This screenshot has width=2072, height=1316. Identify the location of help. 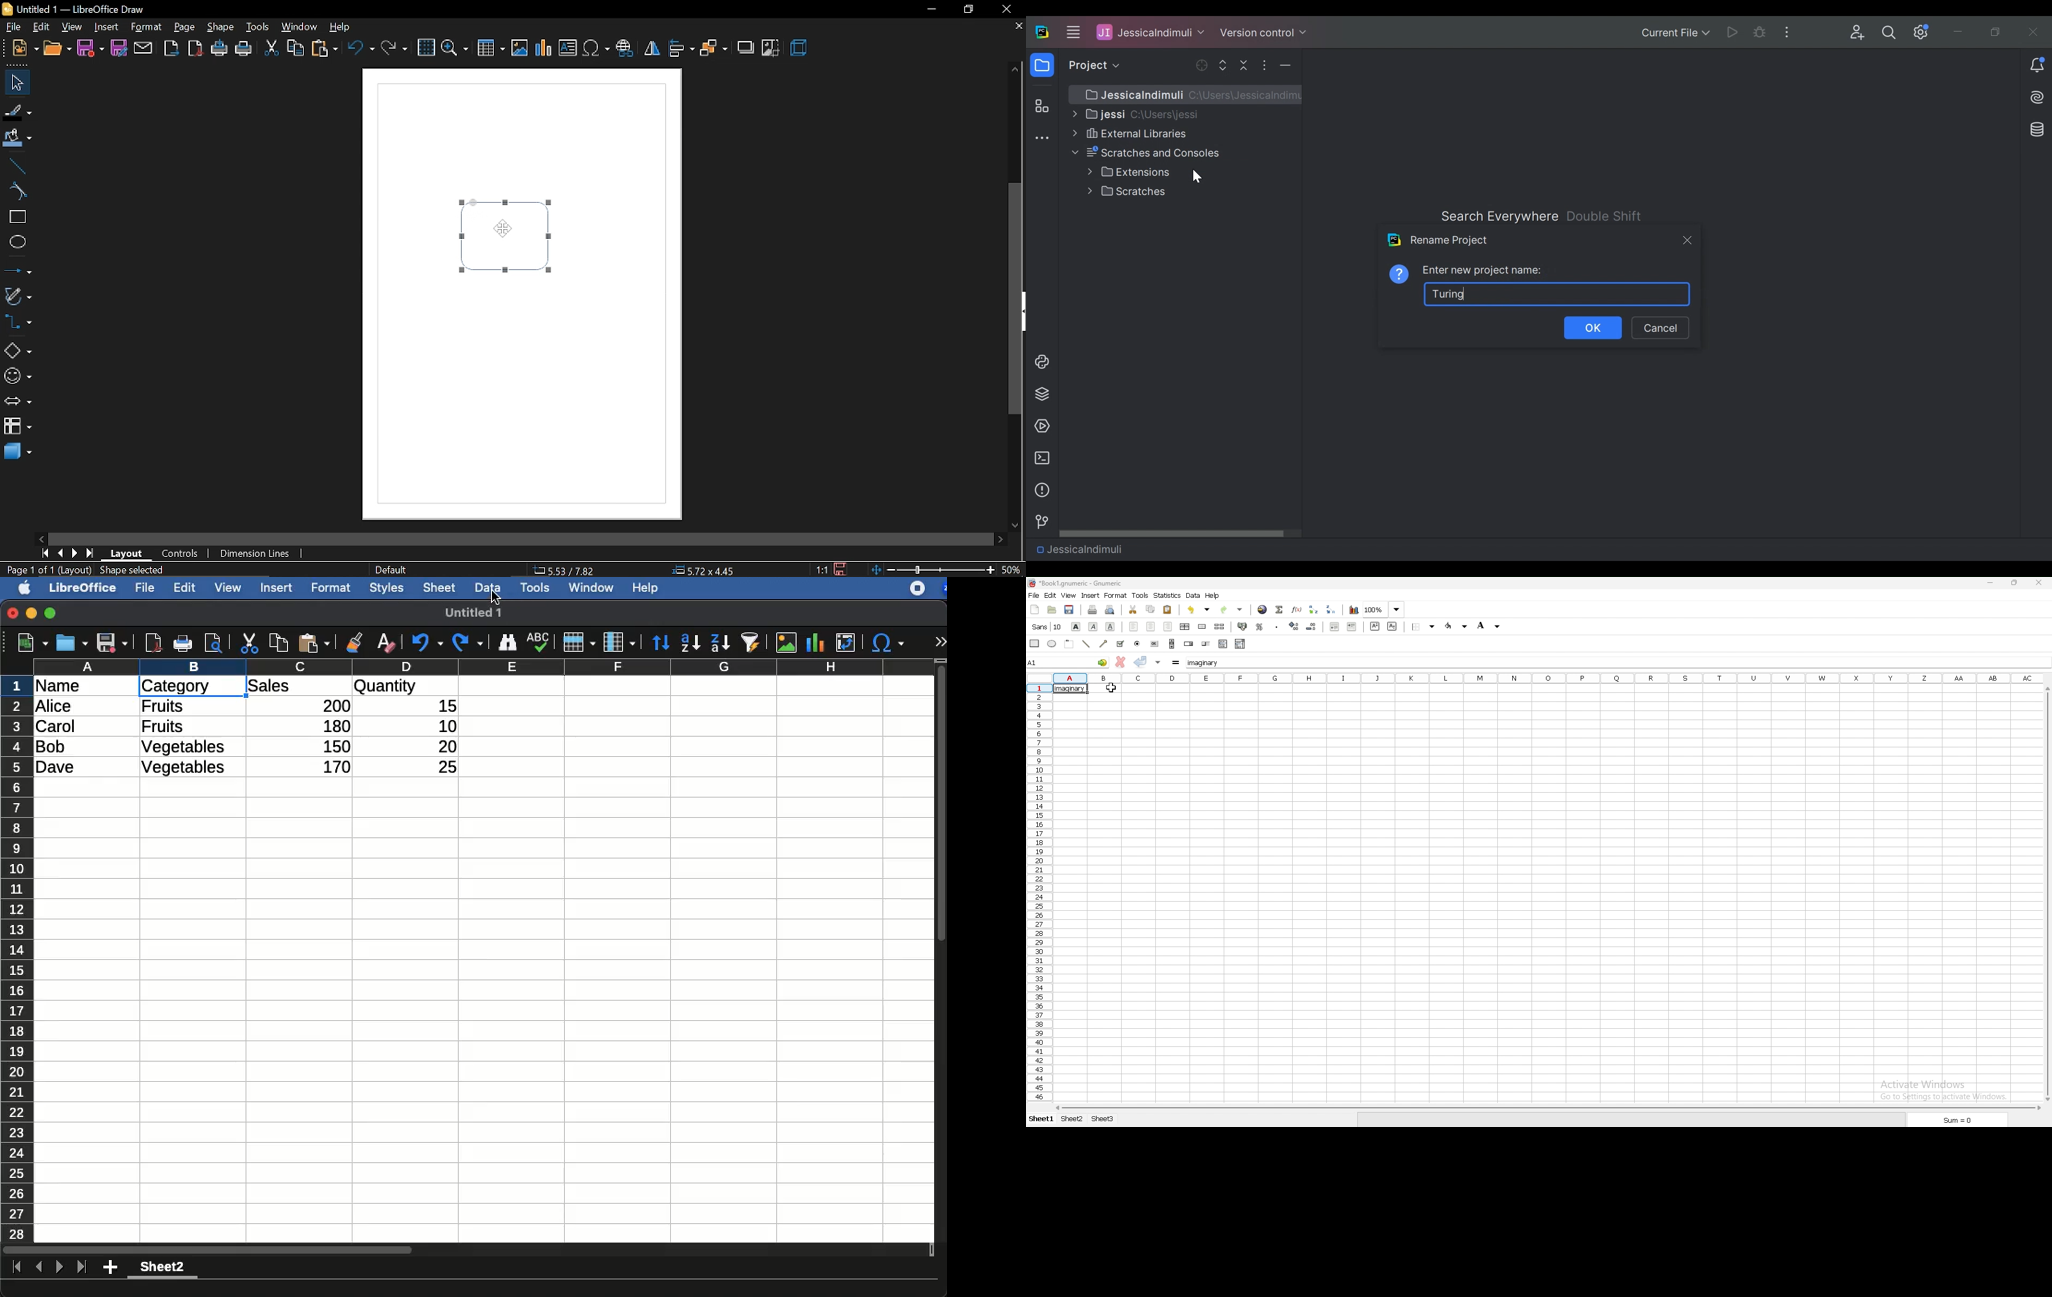
(646, 589).